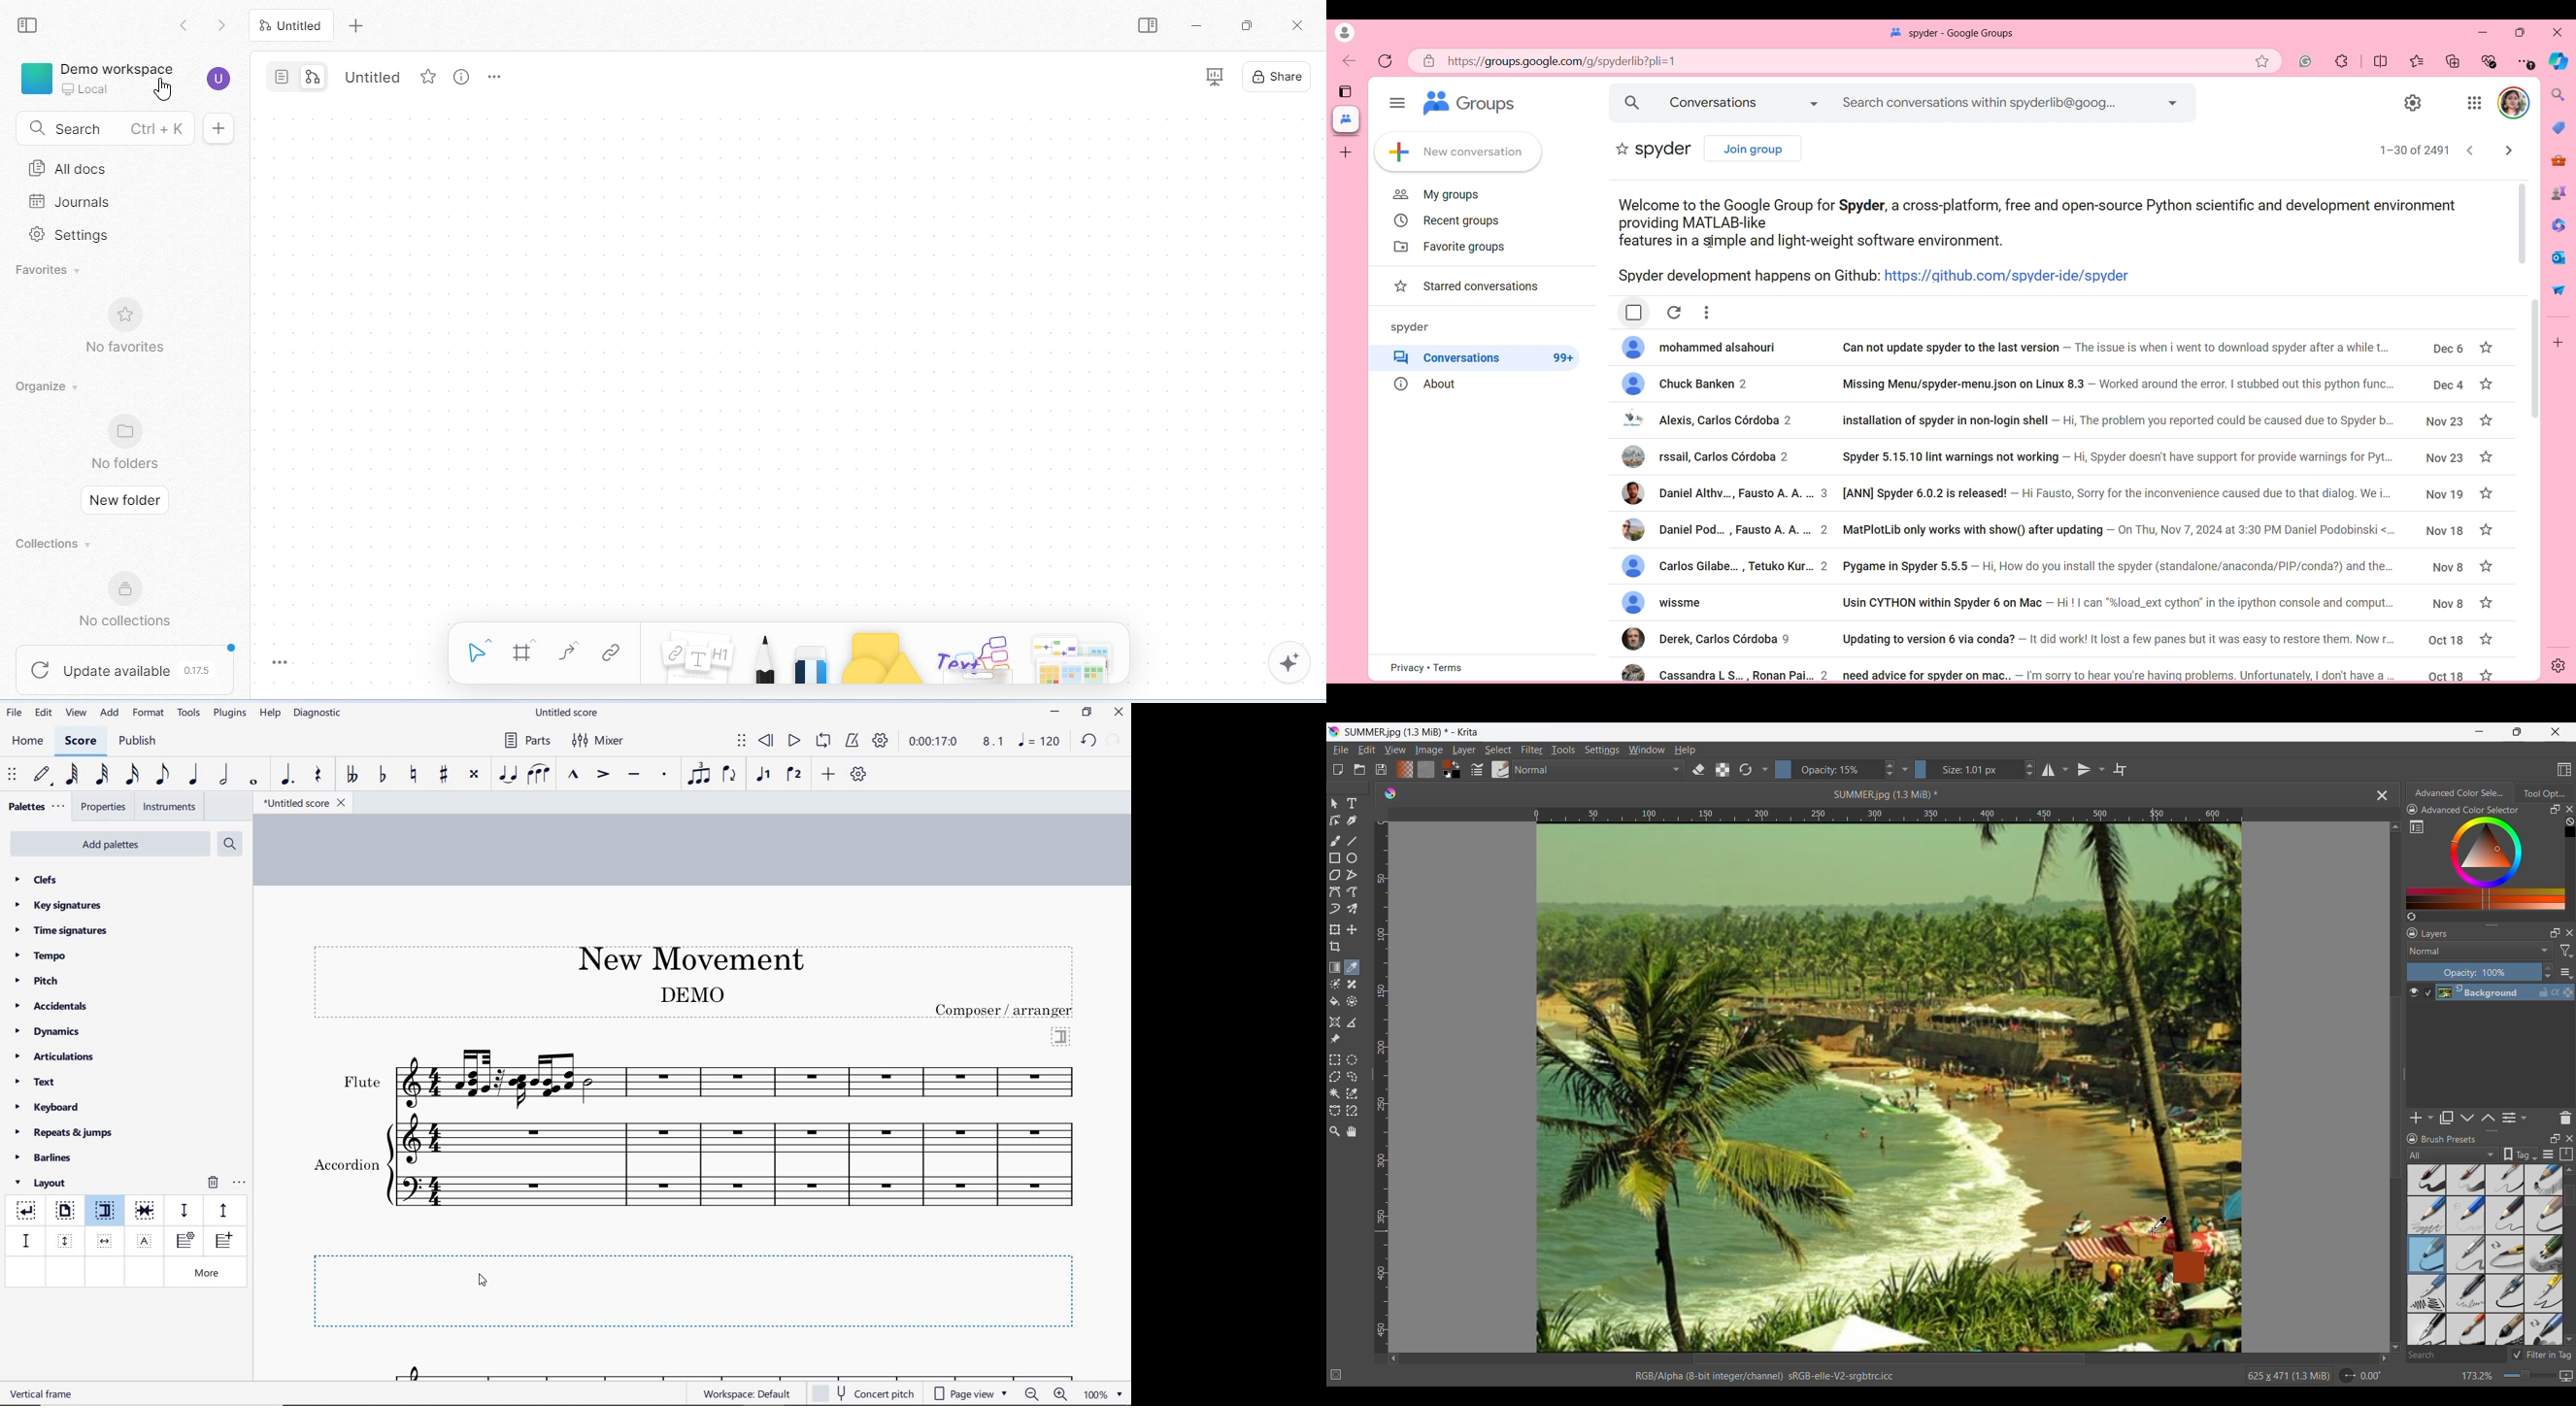  I want to click on whole note, so click(255, 782).